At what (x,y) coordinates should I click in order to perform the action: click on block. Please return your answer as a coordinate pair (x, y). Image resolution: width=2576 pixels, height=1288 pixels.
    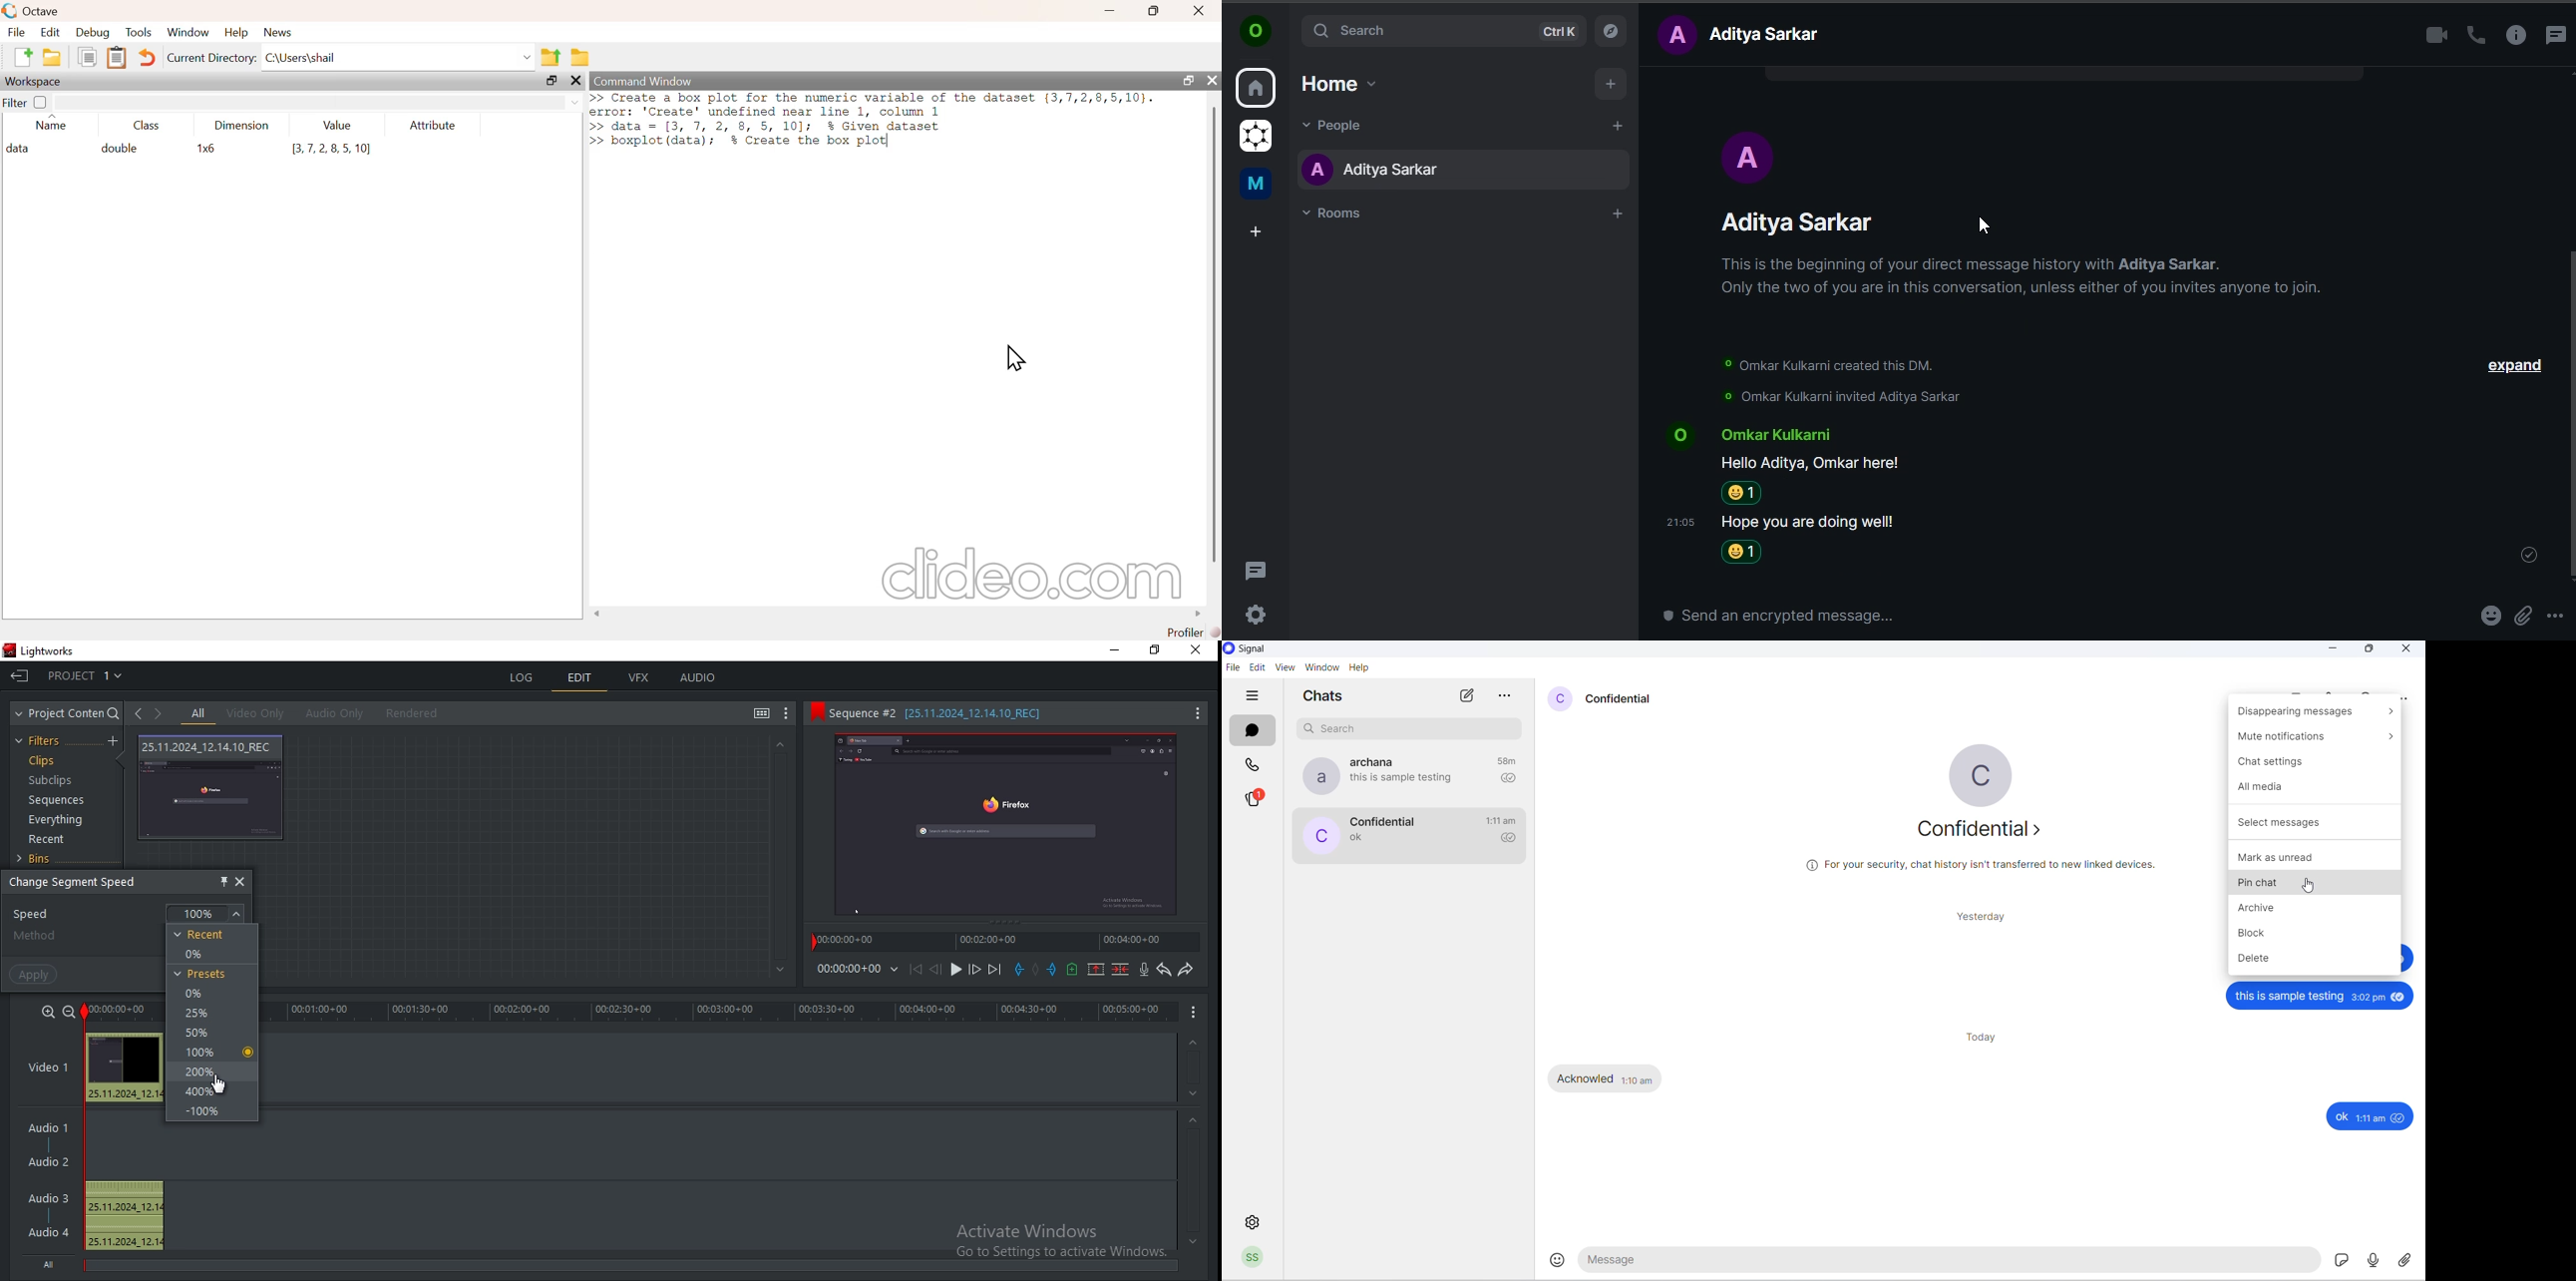
    Looking at the image, I should click on (2314, 932).